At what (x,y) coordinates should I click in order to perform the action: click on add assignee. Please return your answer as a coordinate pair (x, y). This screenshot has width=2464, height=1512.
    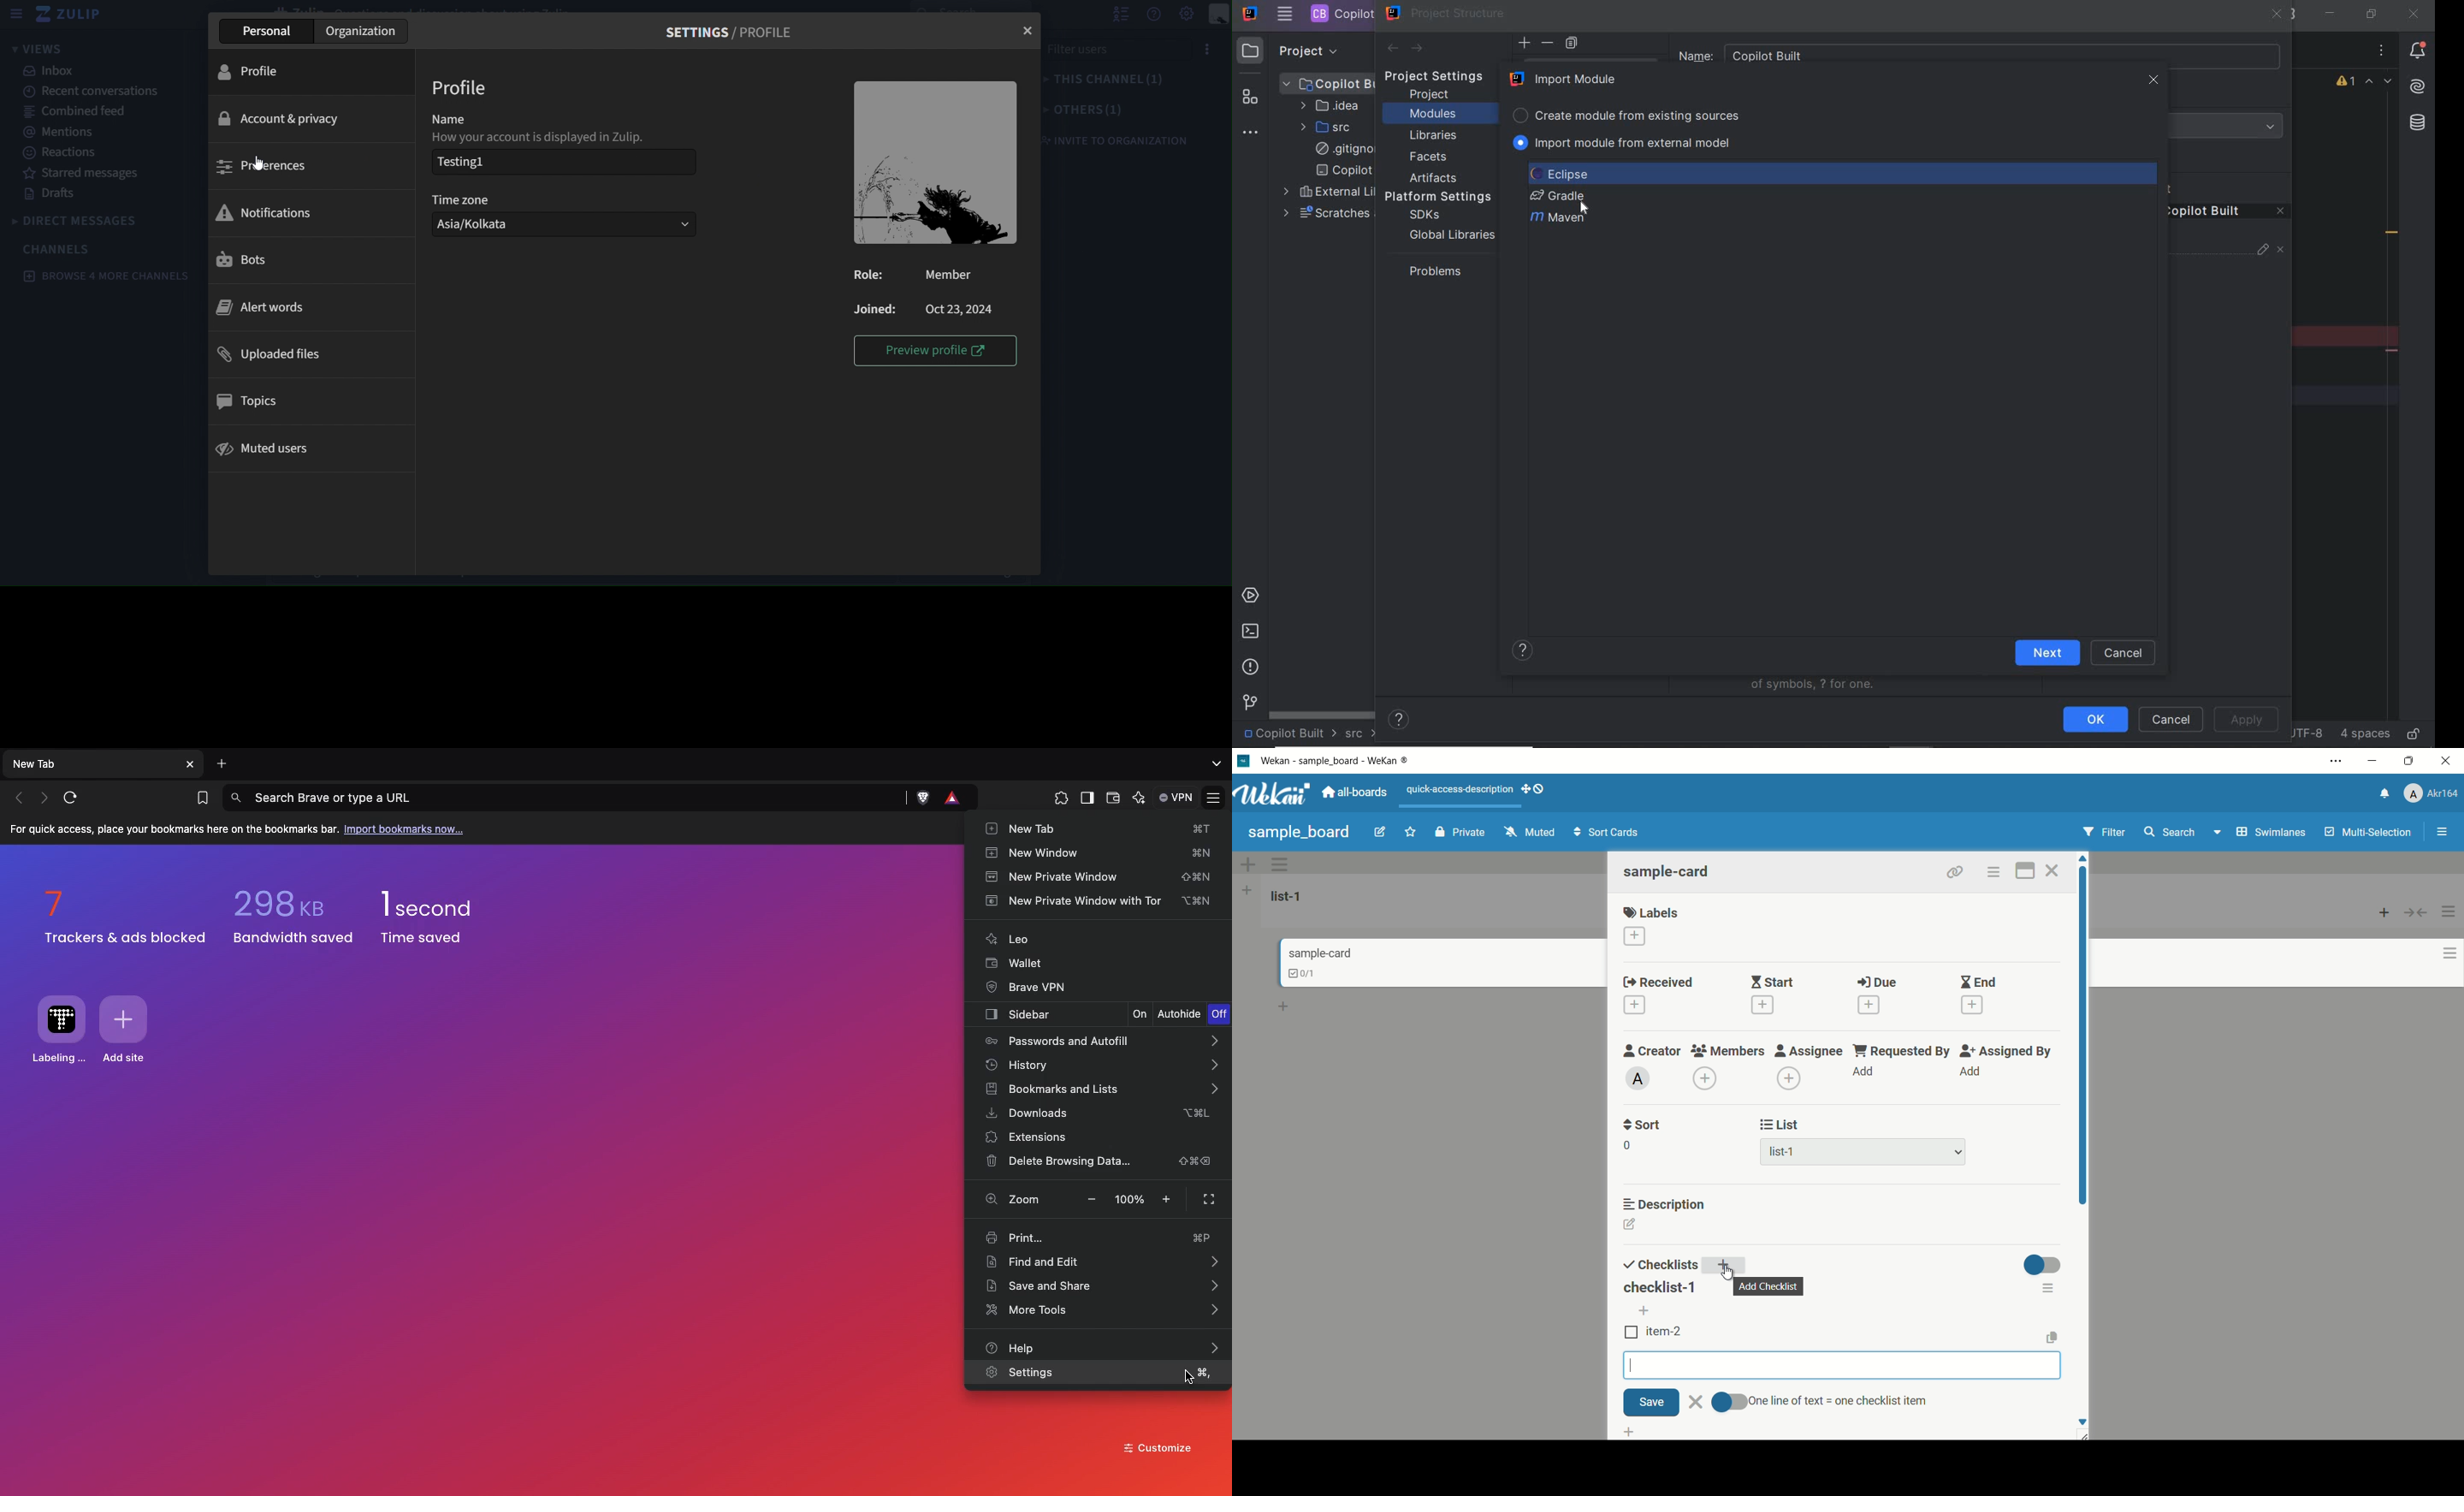
    Looking at the image, I should click on (1790, 1079).